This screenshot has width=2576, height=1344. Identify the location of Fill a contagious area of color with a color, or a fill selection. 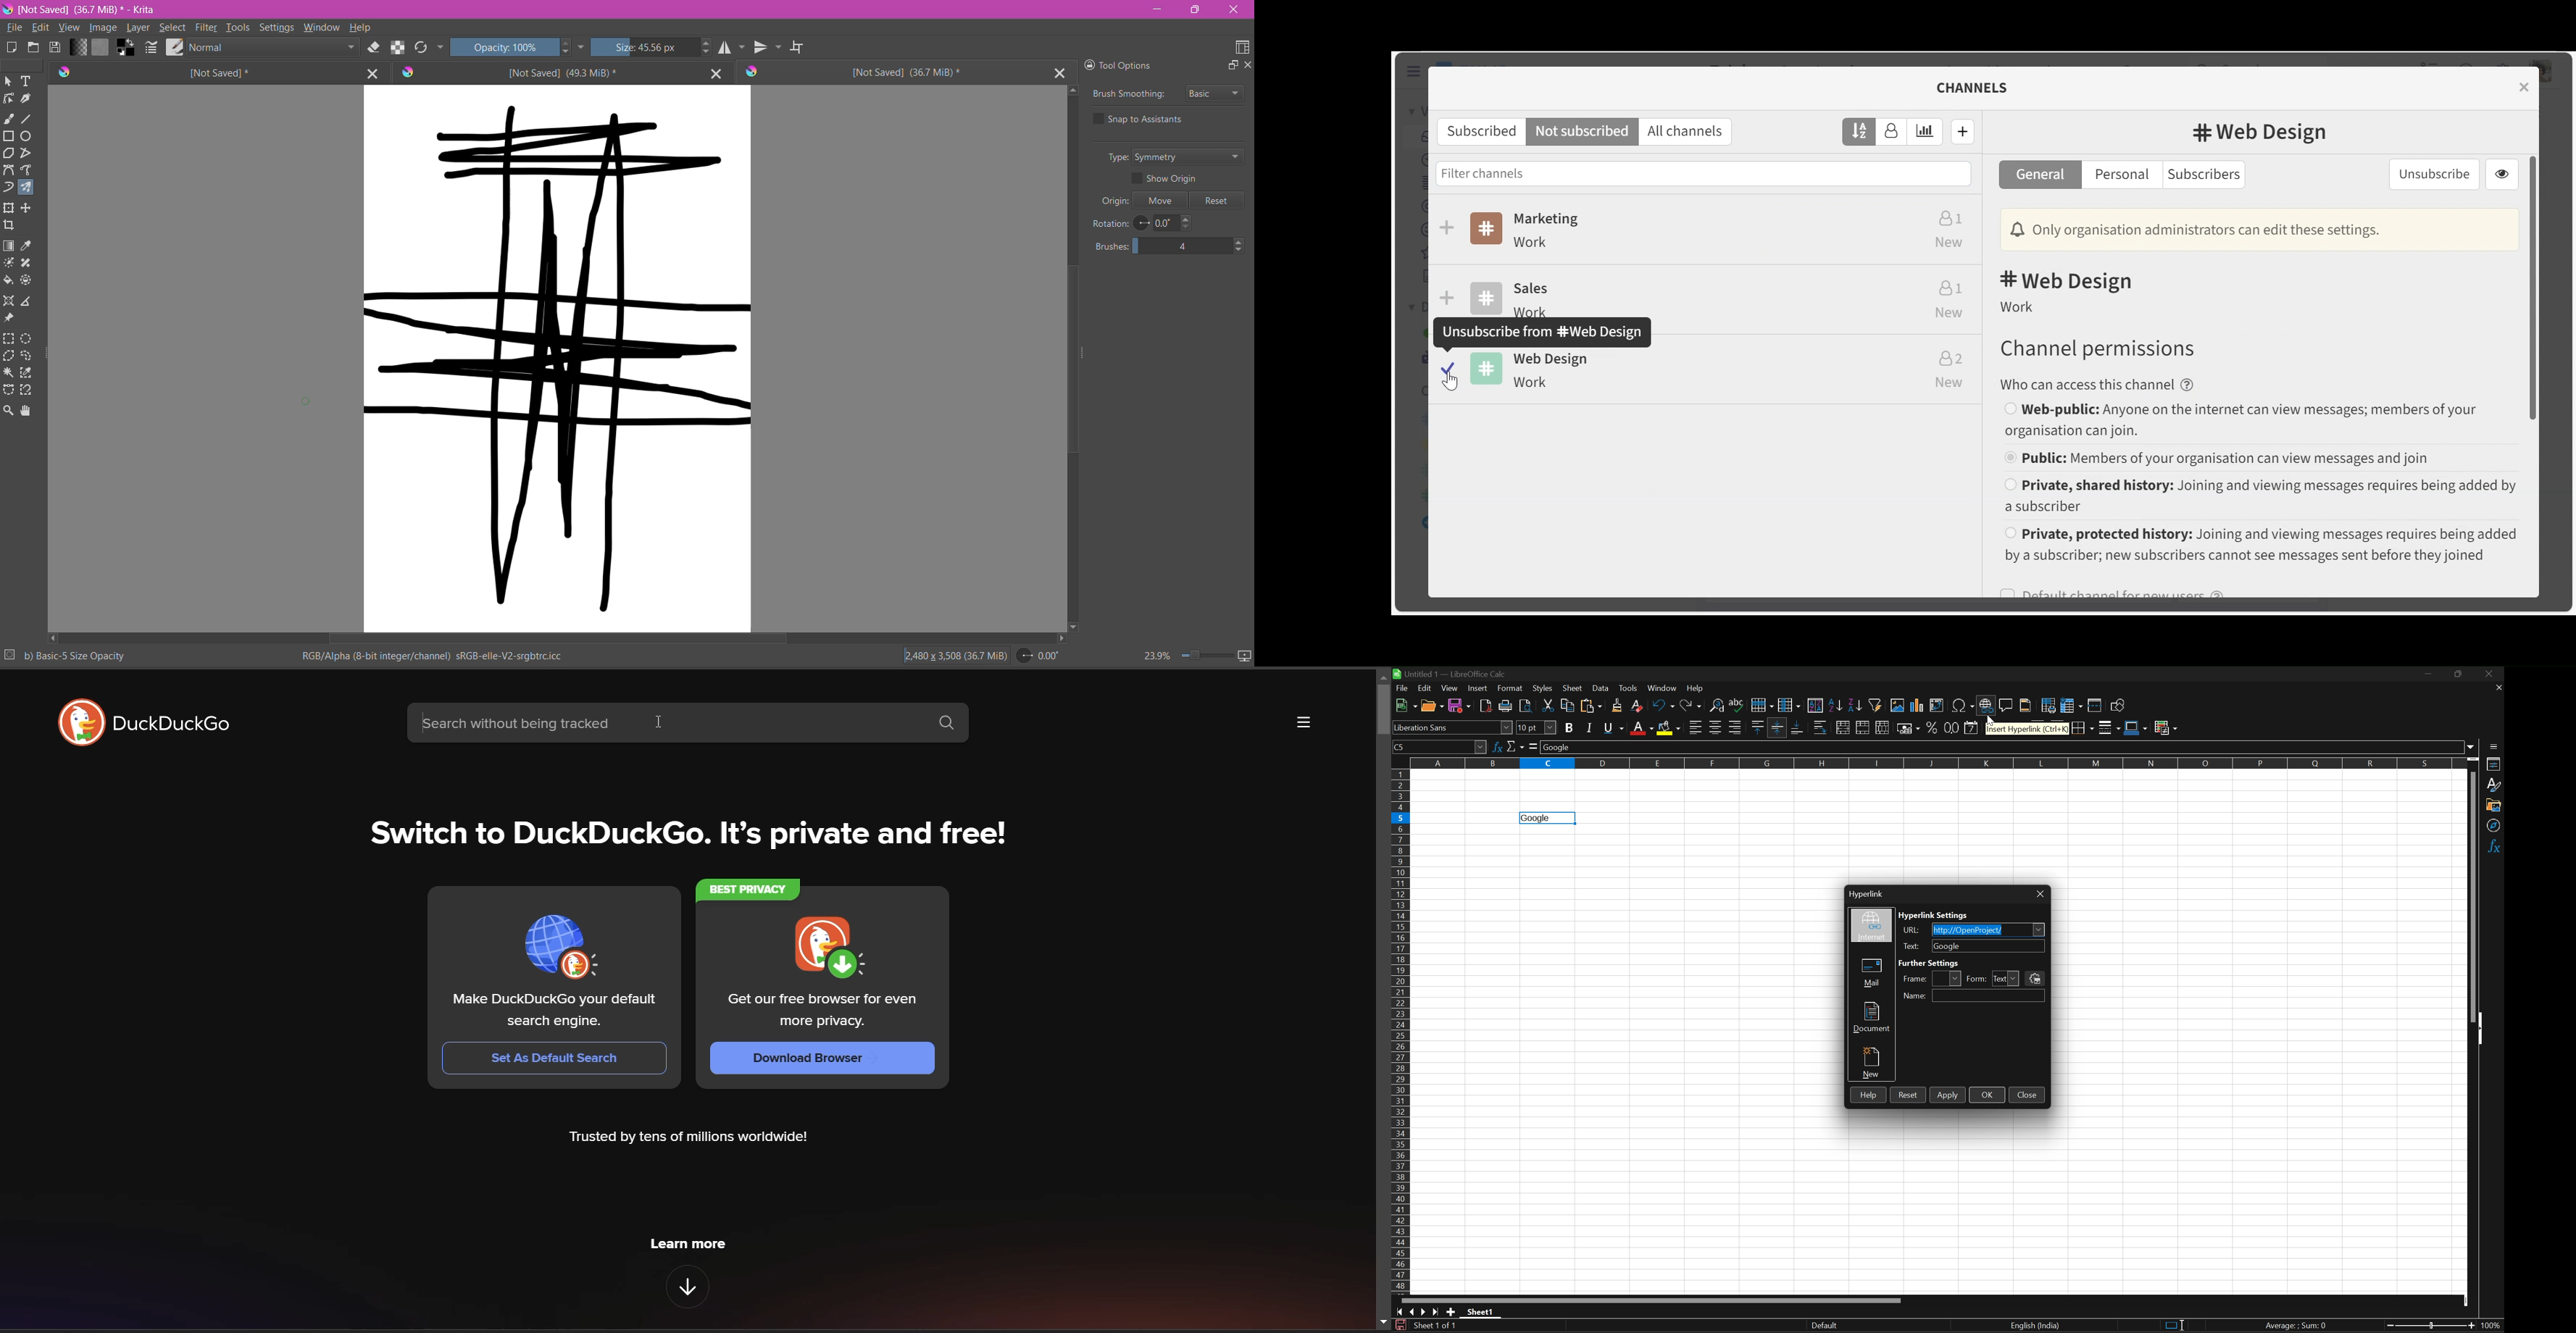
(9, 280).